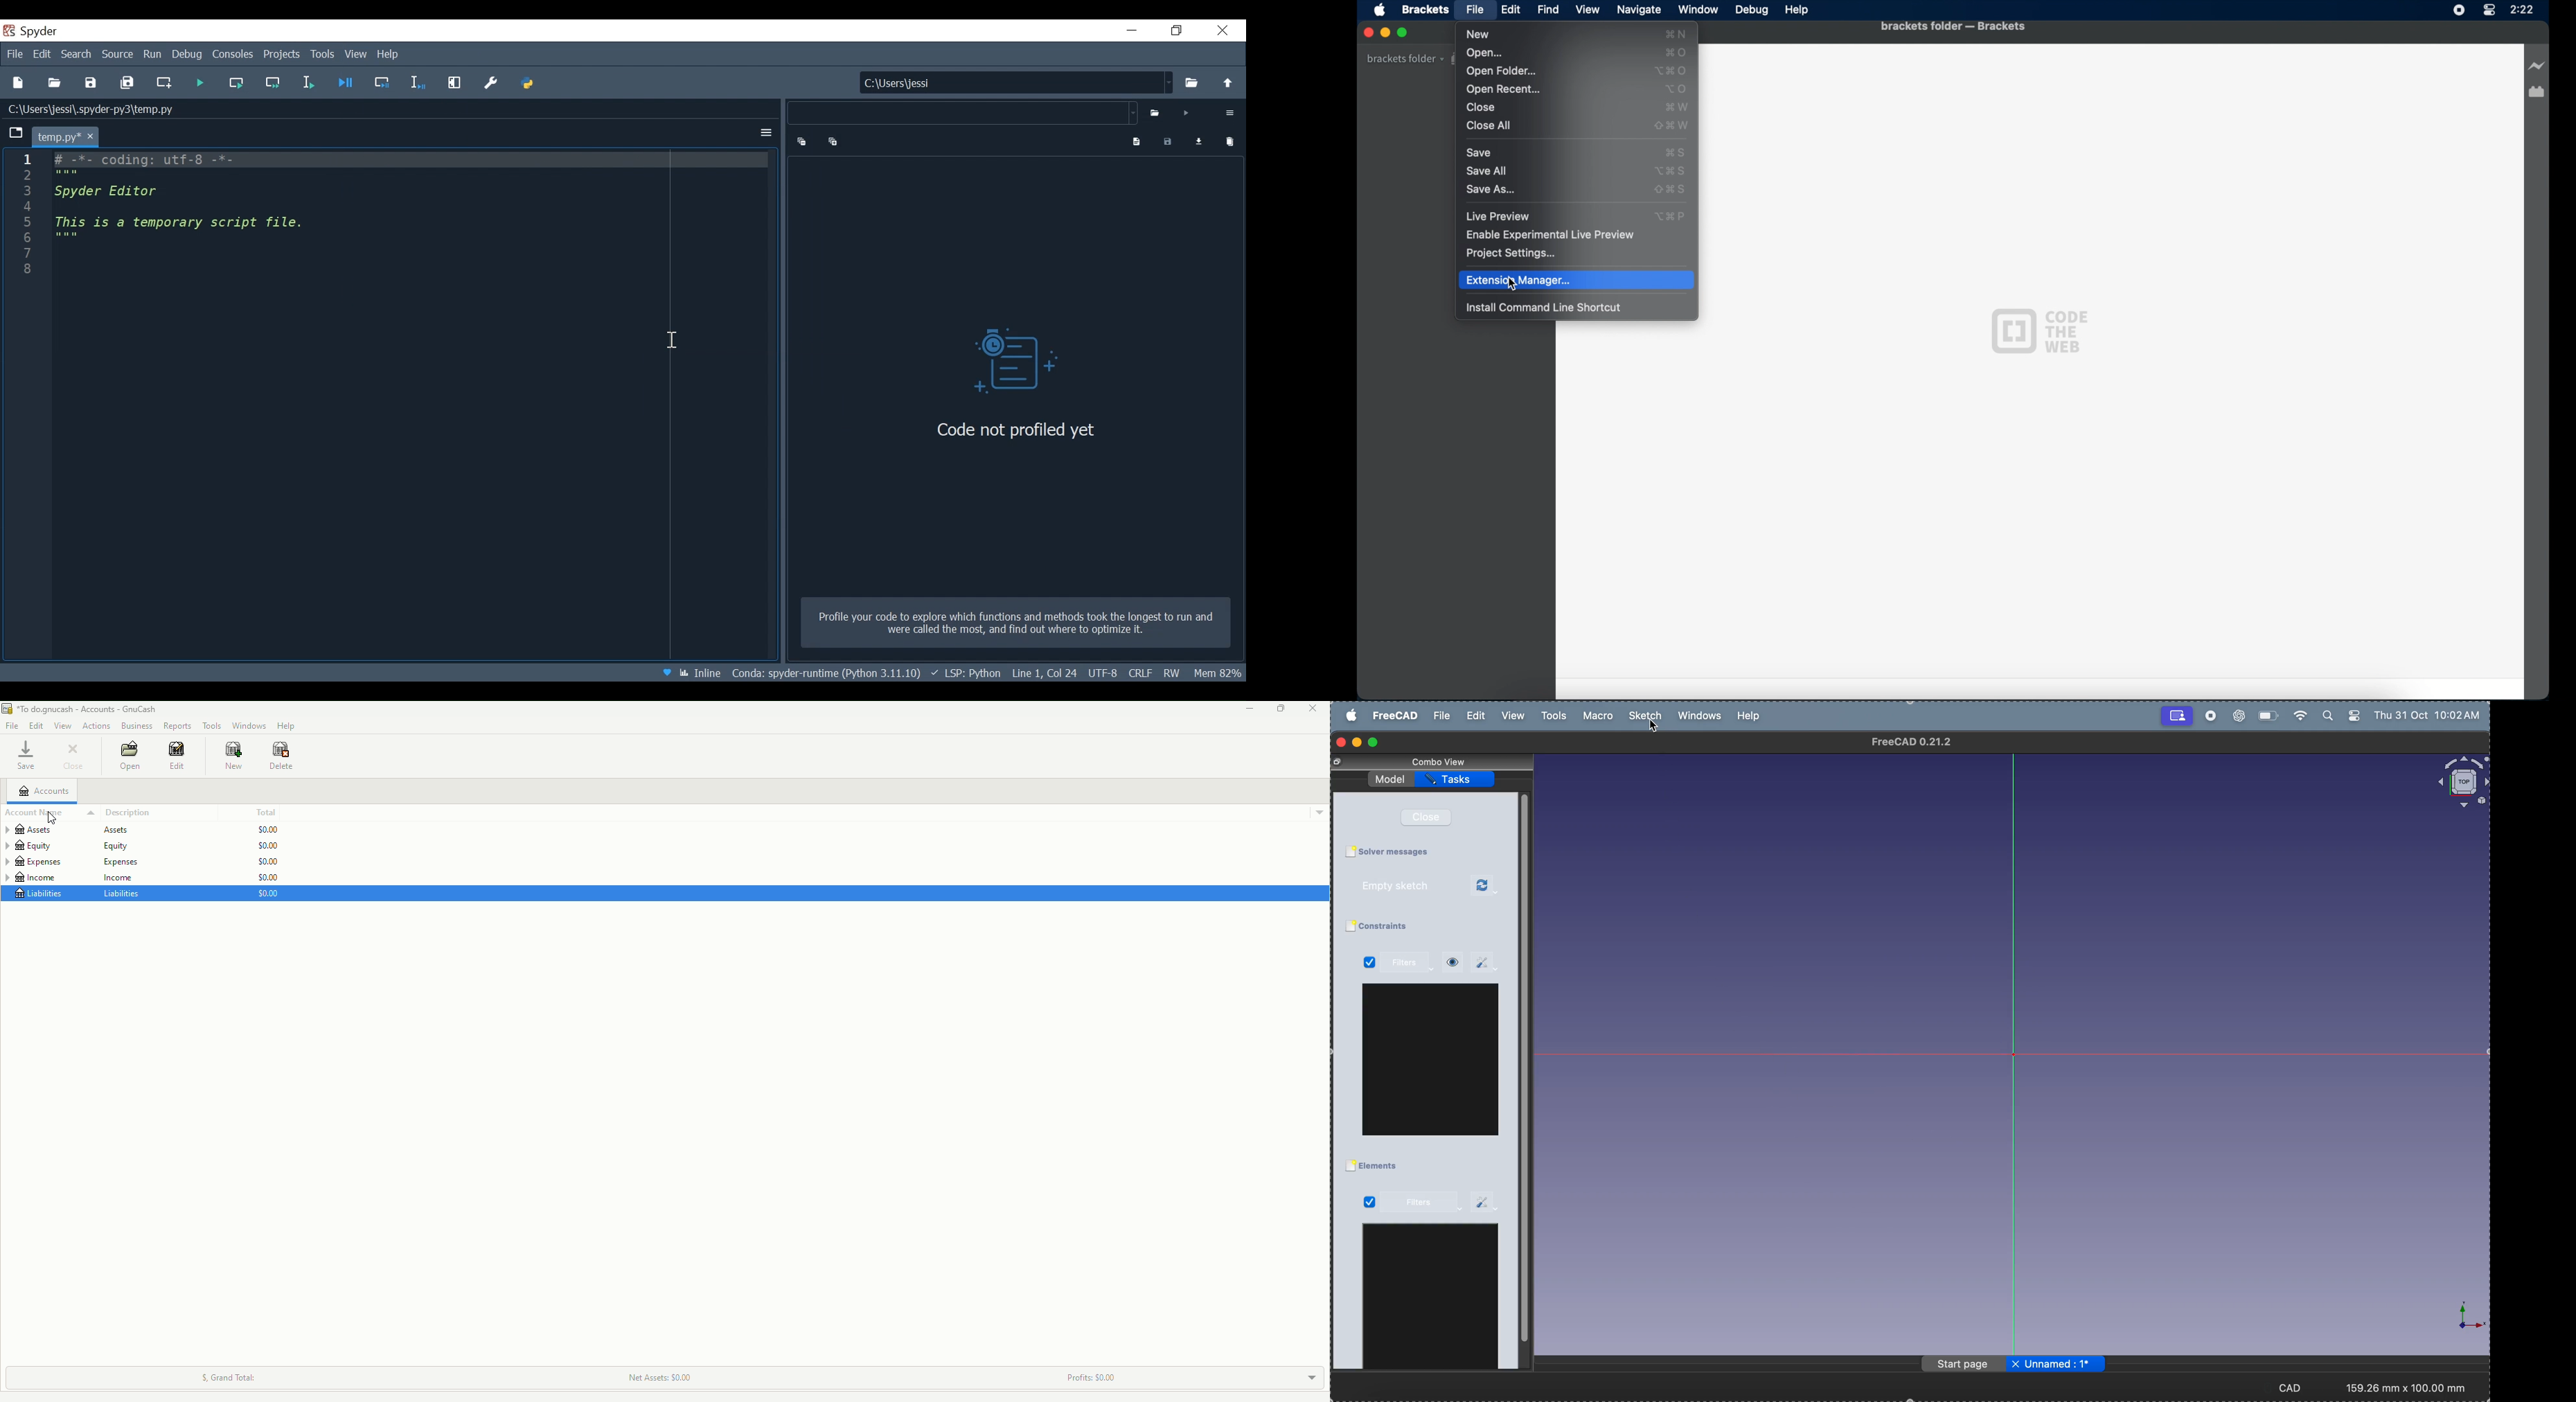 The image size is (2576, 1428). What do you see at coordinates (139, 727) in the screenshot?
I see `Business` at bounding box center [139, 727].